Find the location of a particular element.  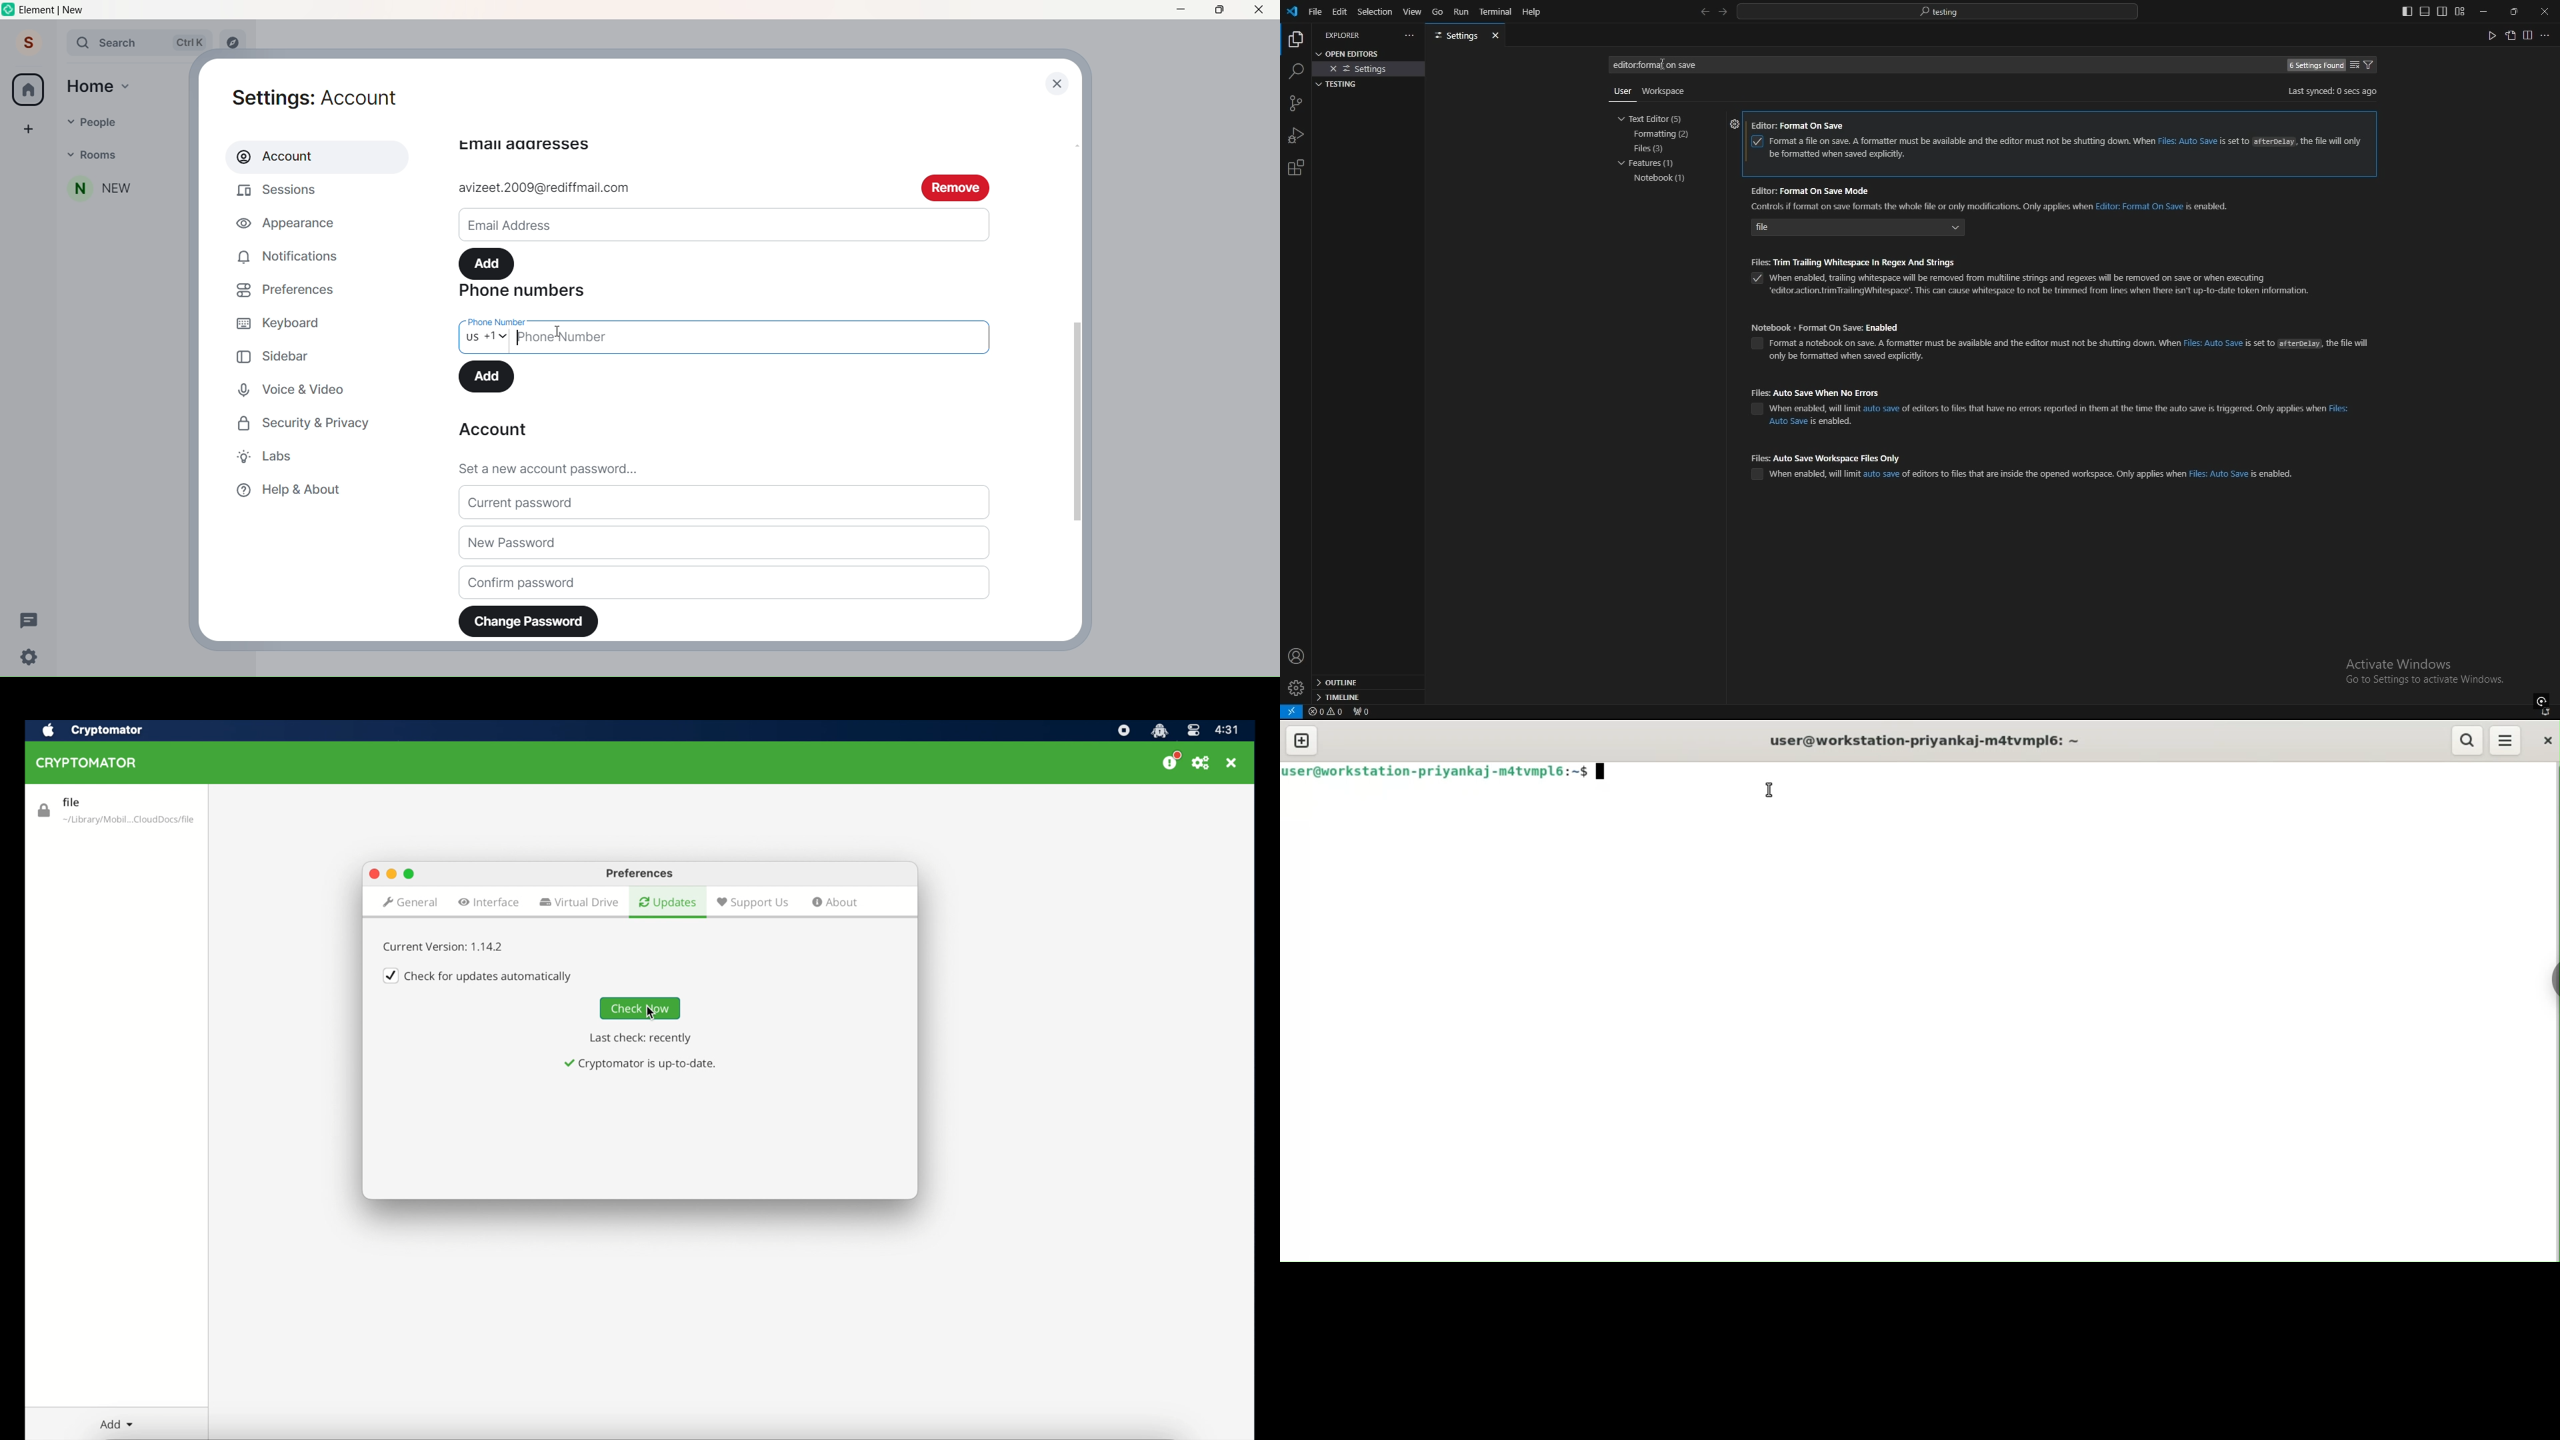

Settings is located at coordinates (325, 96).